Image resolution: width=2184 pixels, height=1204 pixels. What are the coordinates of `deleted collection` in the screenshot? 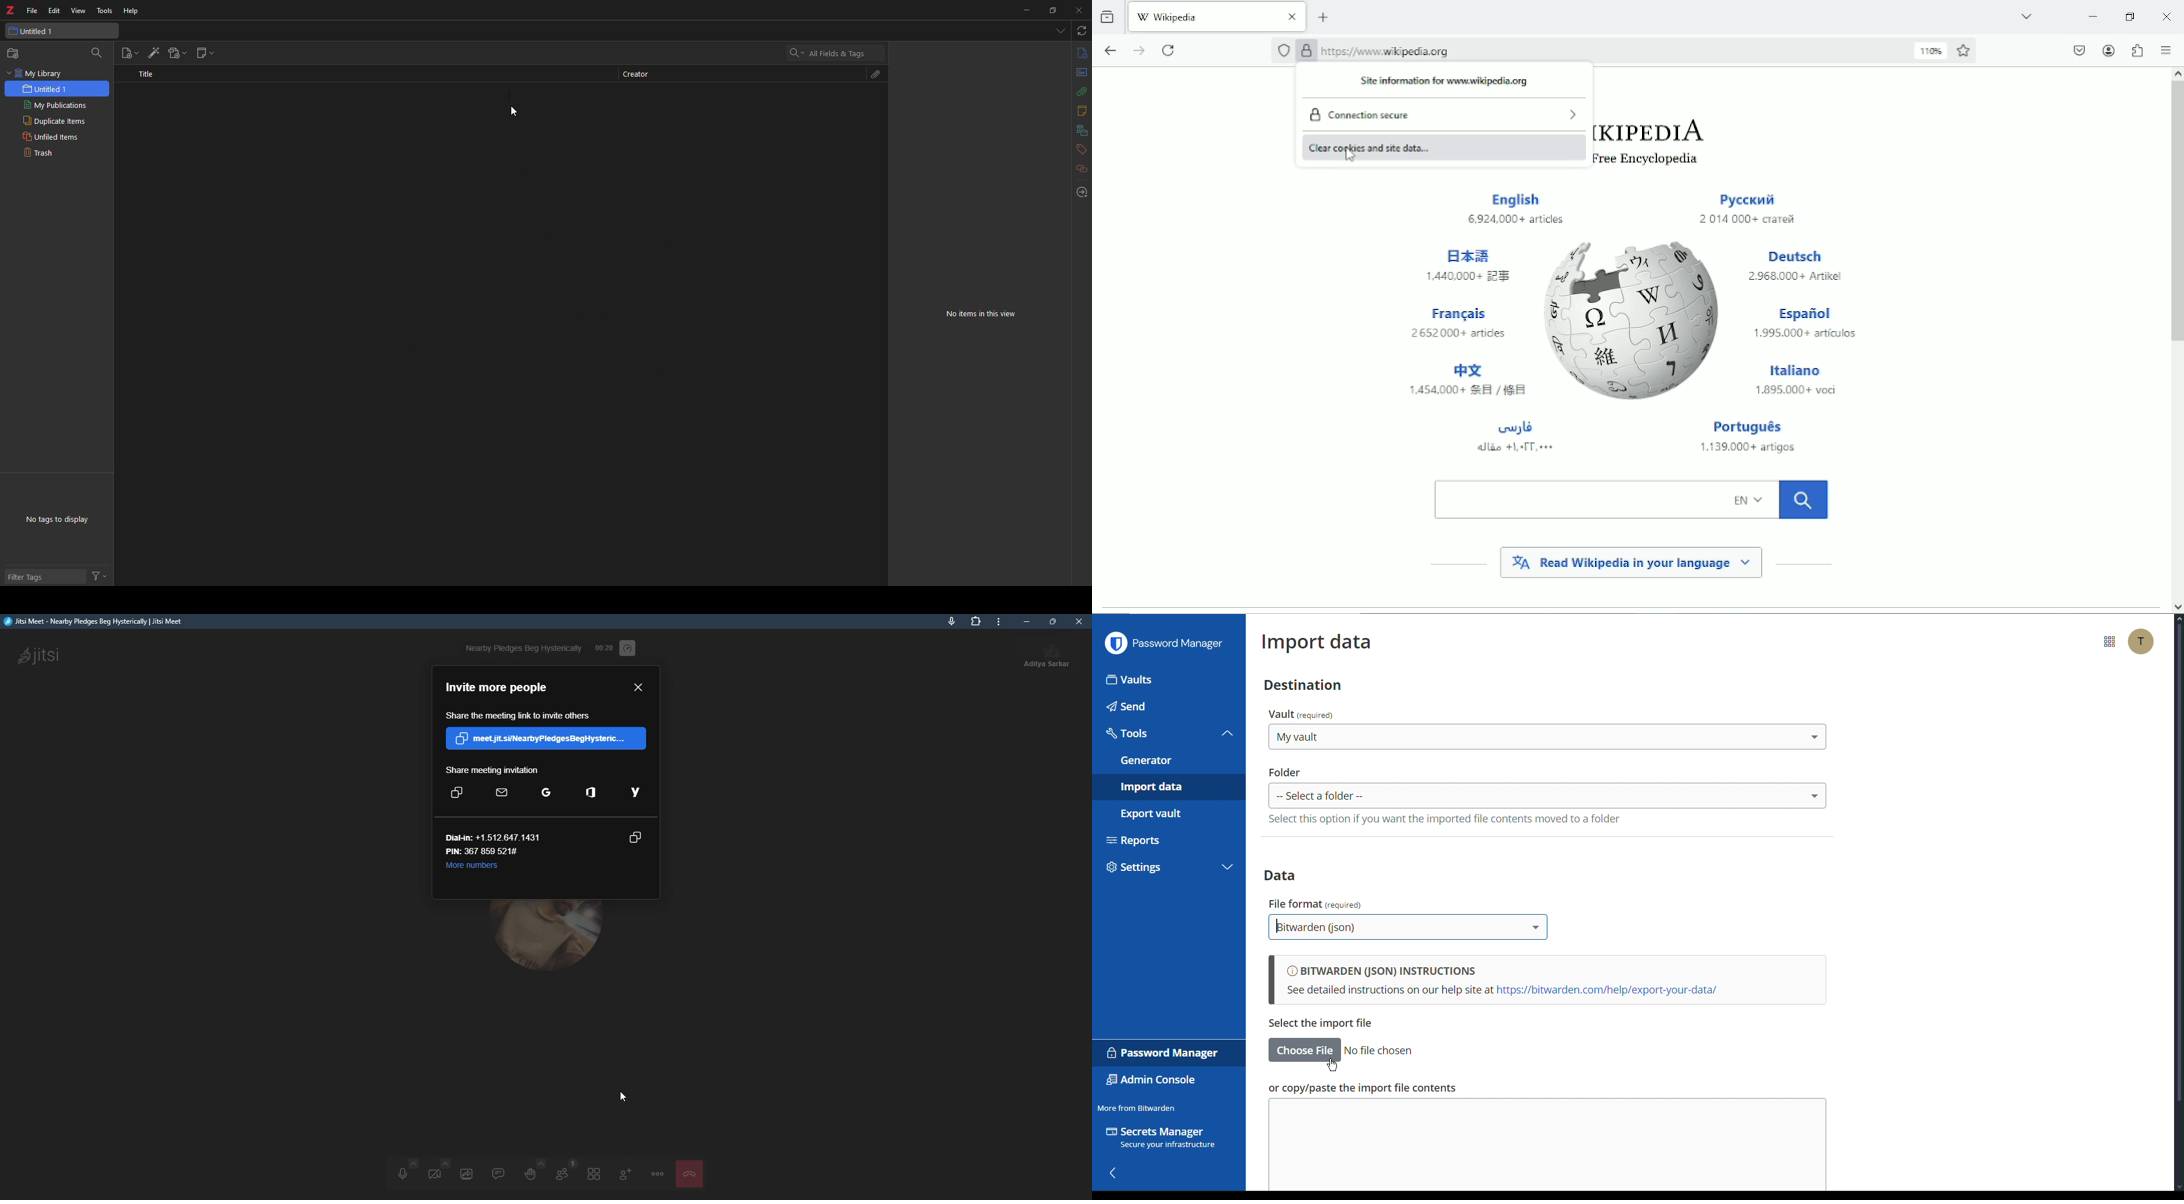 It's located at (241, 121).